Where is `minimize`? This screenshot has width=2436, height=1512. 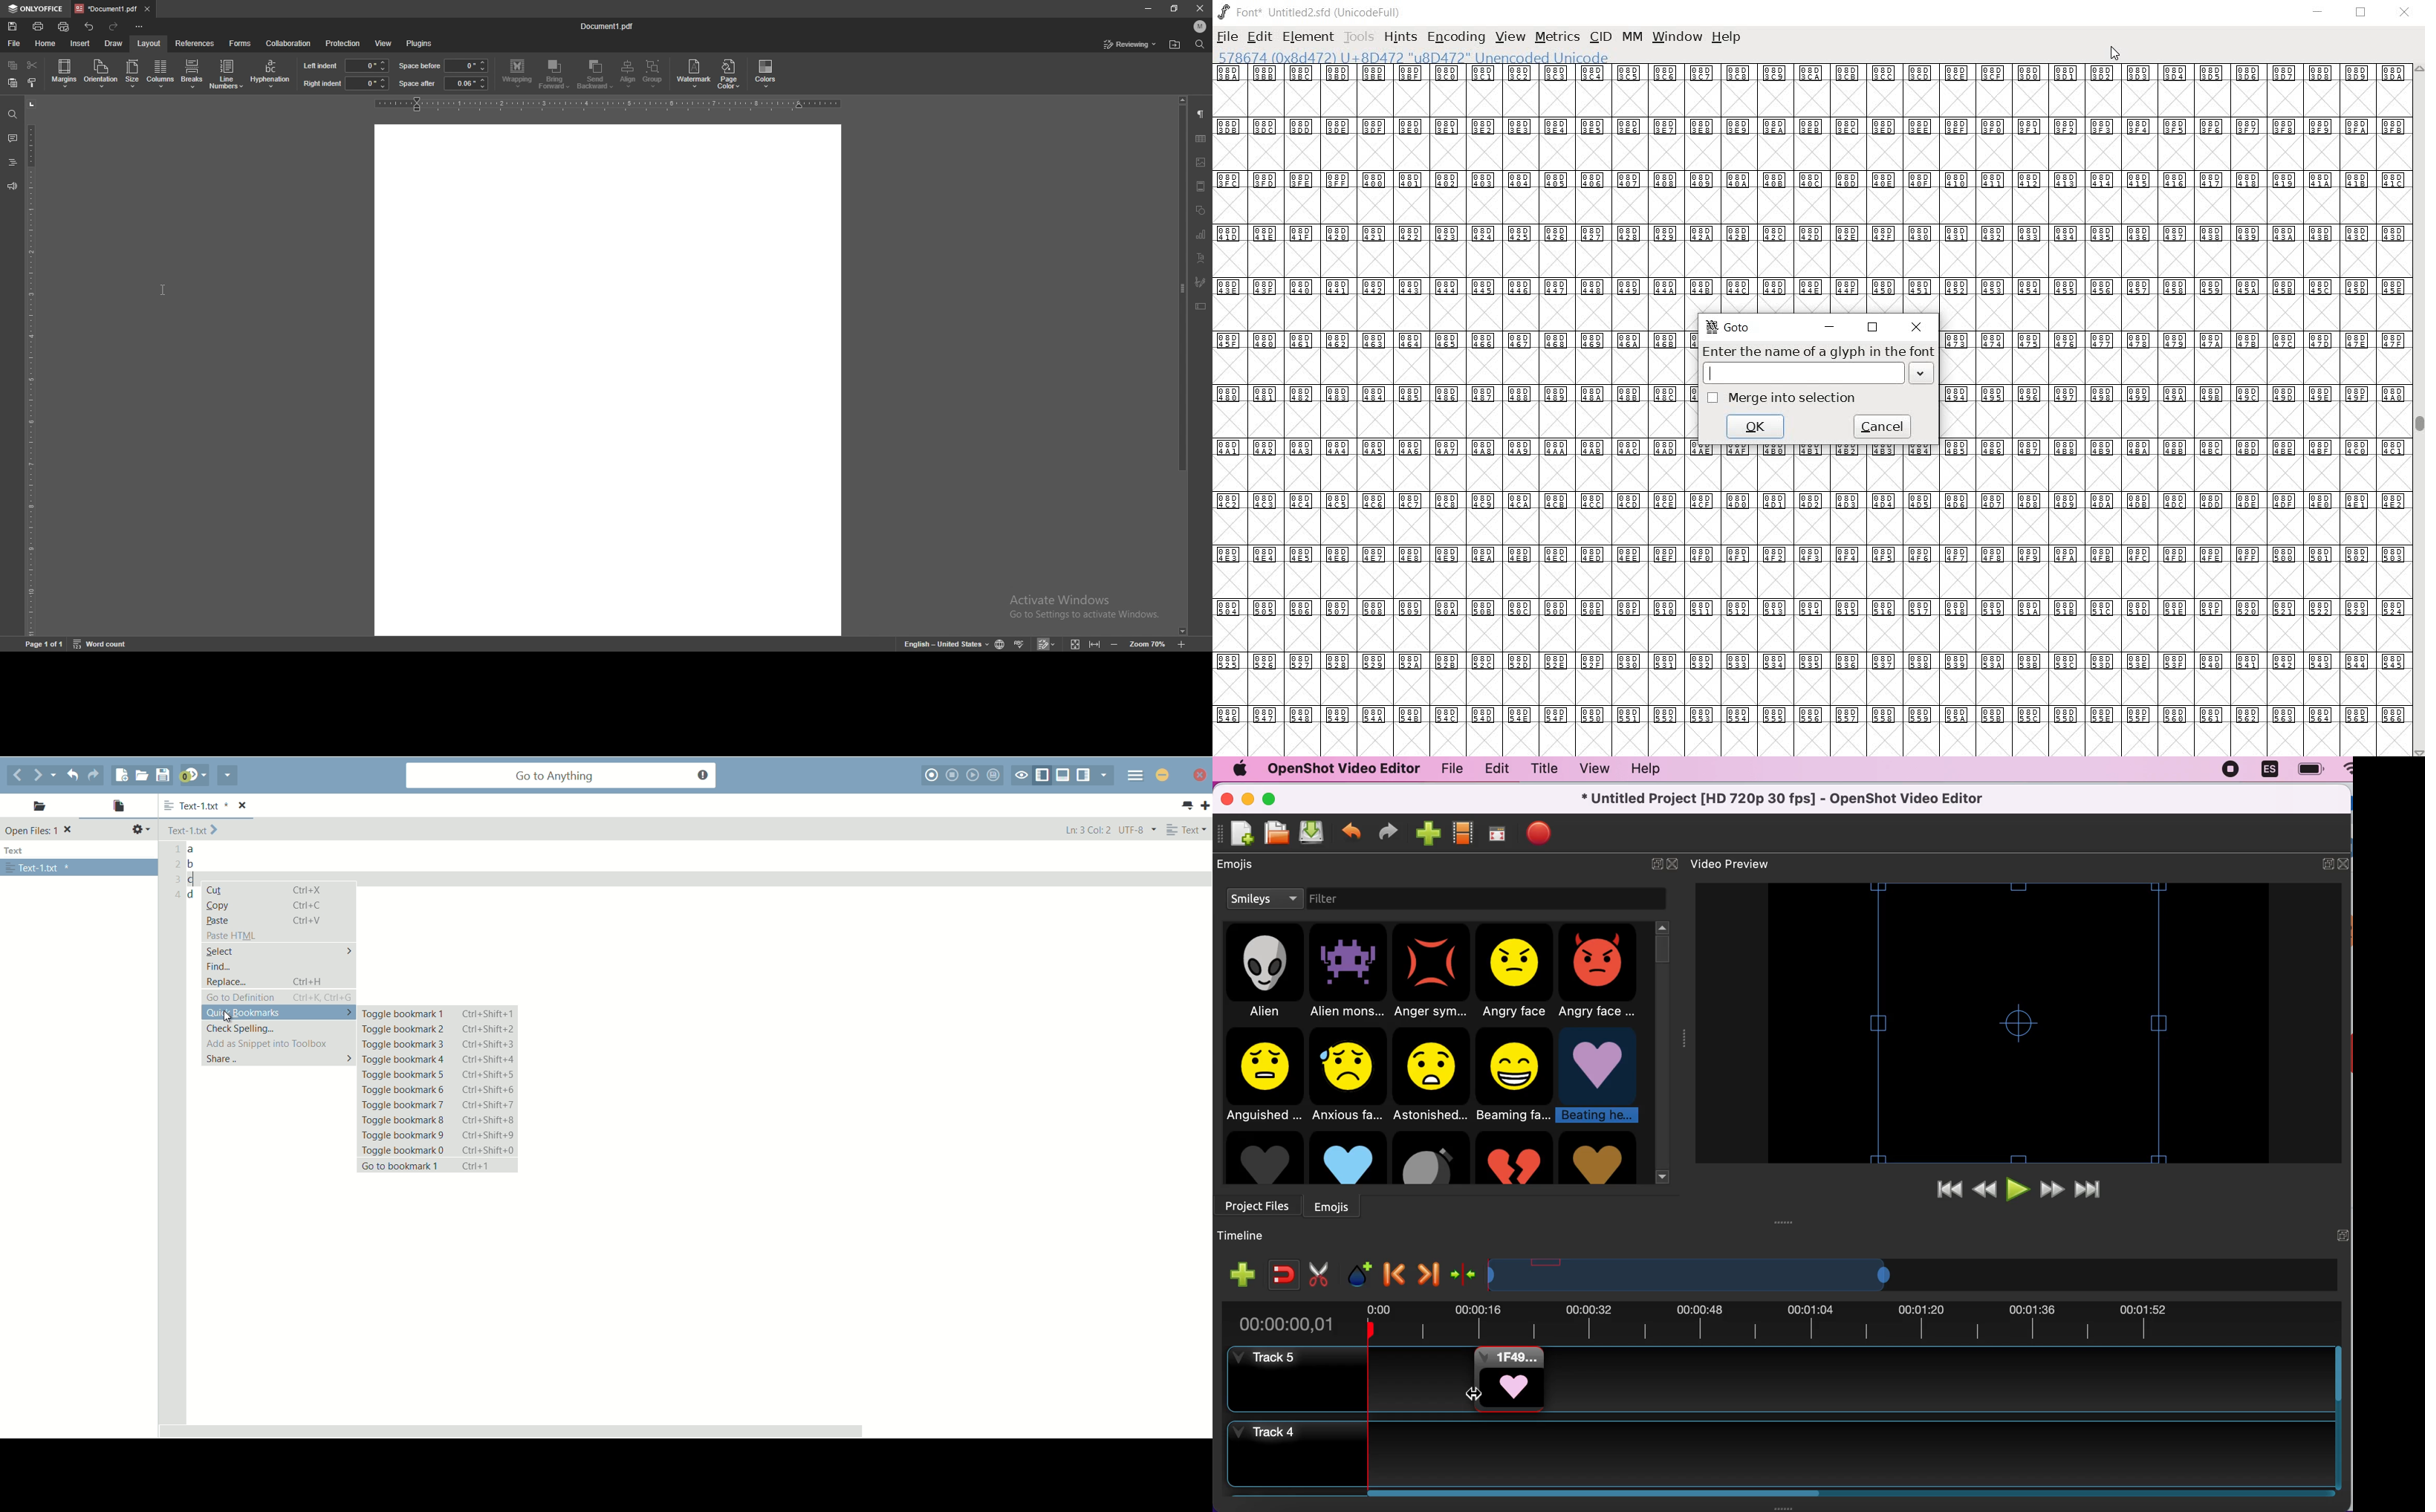
minimize is located at coordinates (2320, 12).